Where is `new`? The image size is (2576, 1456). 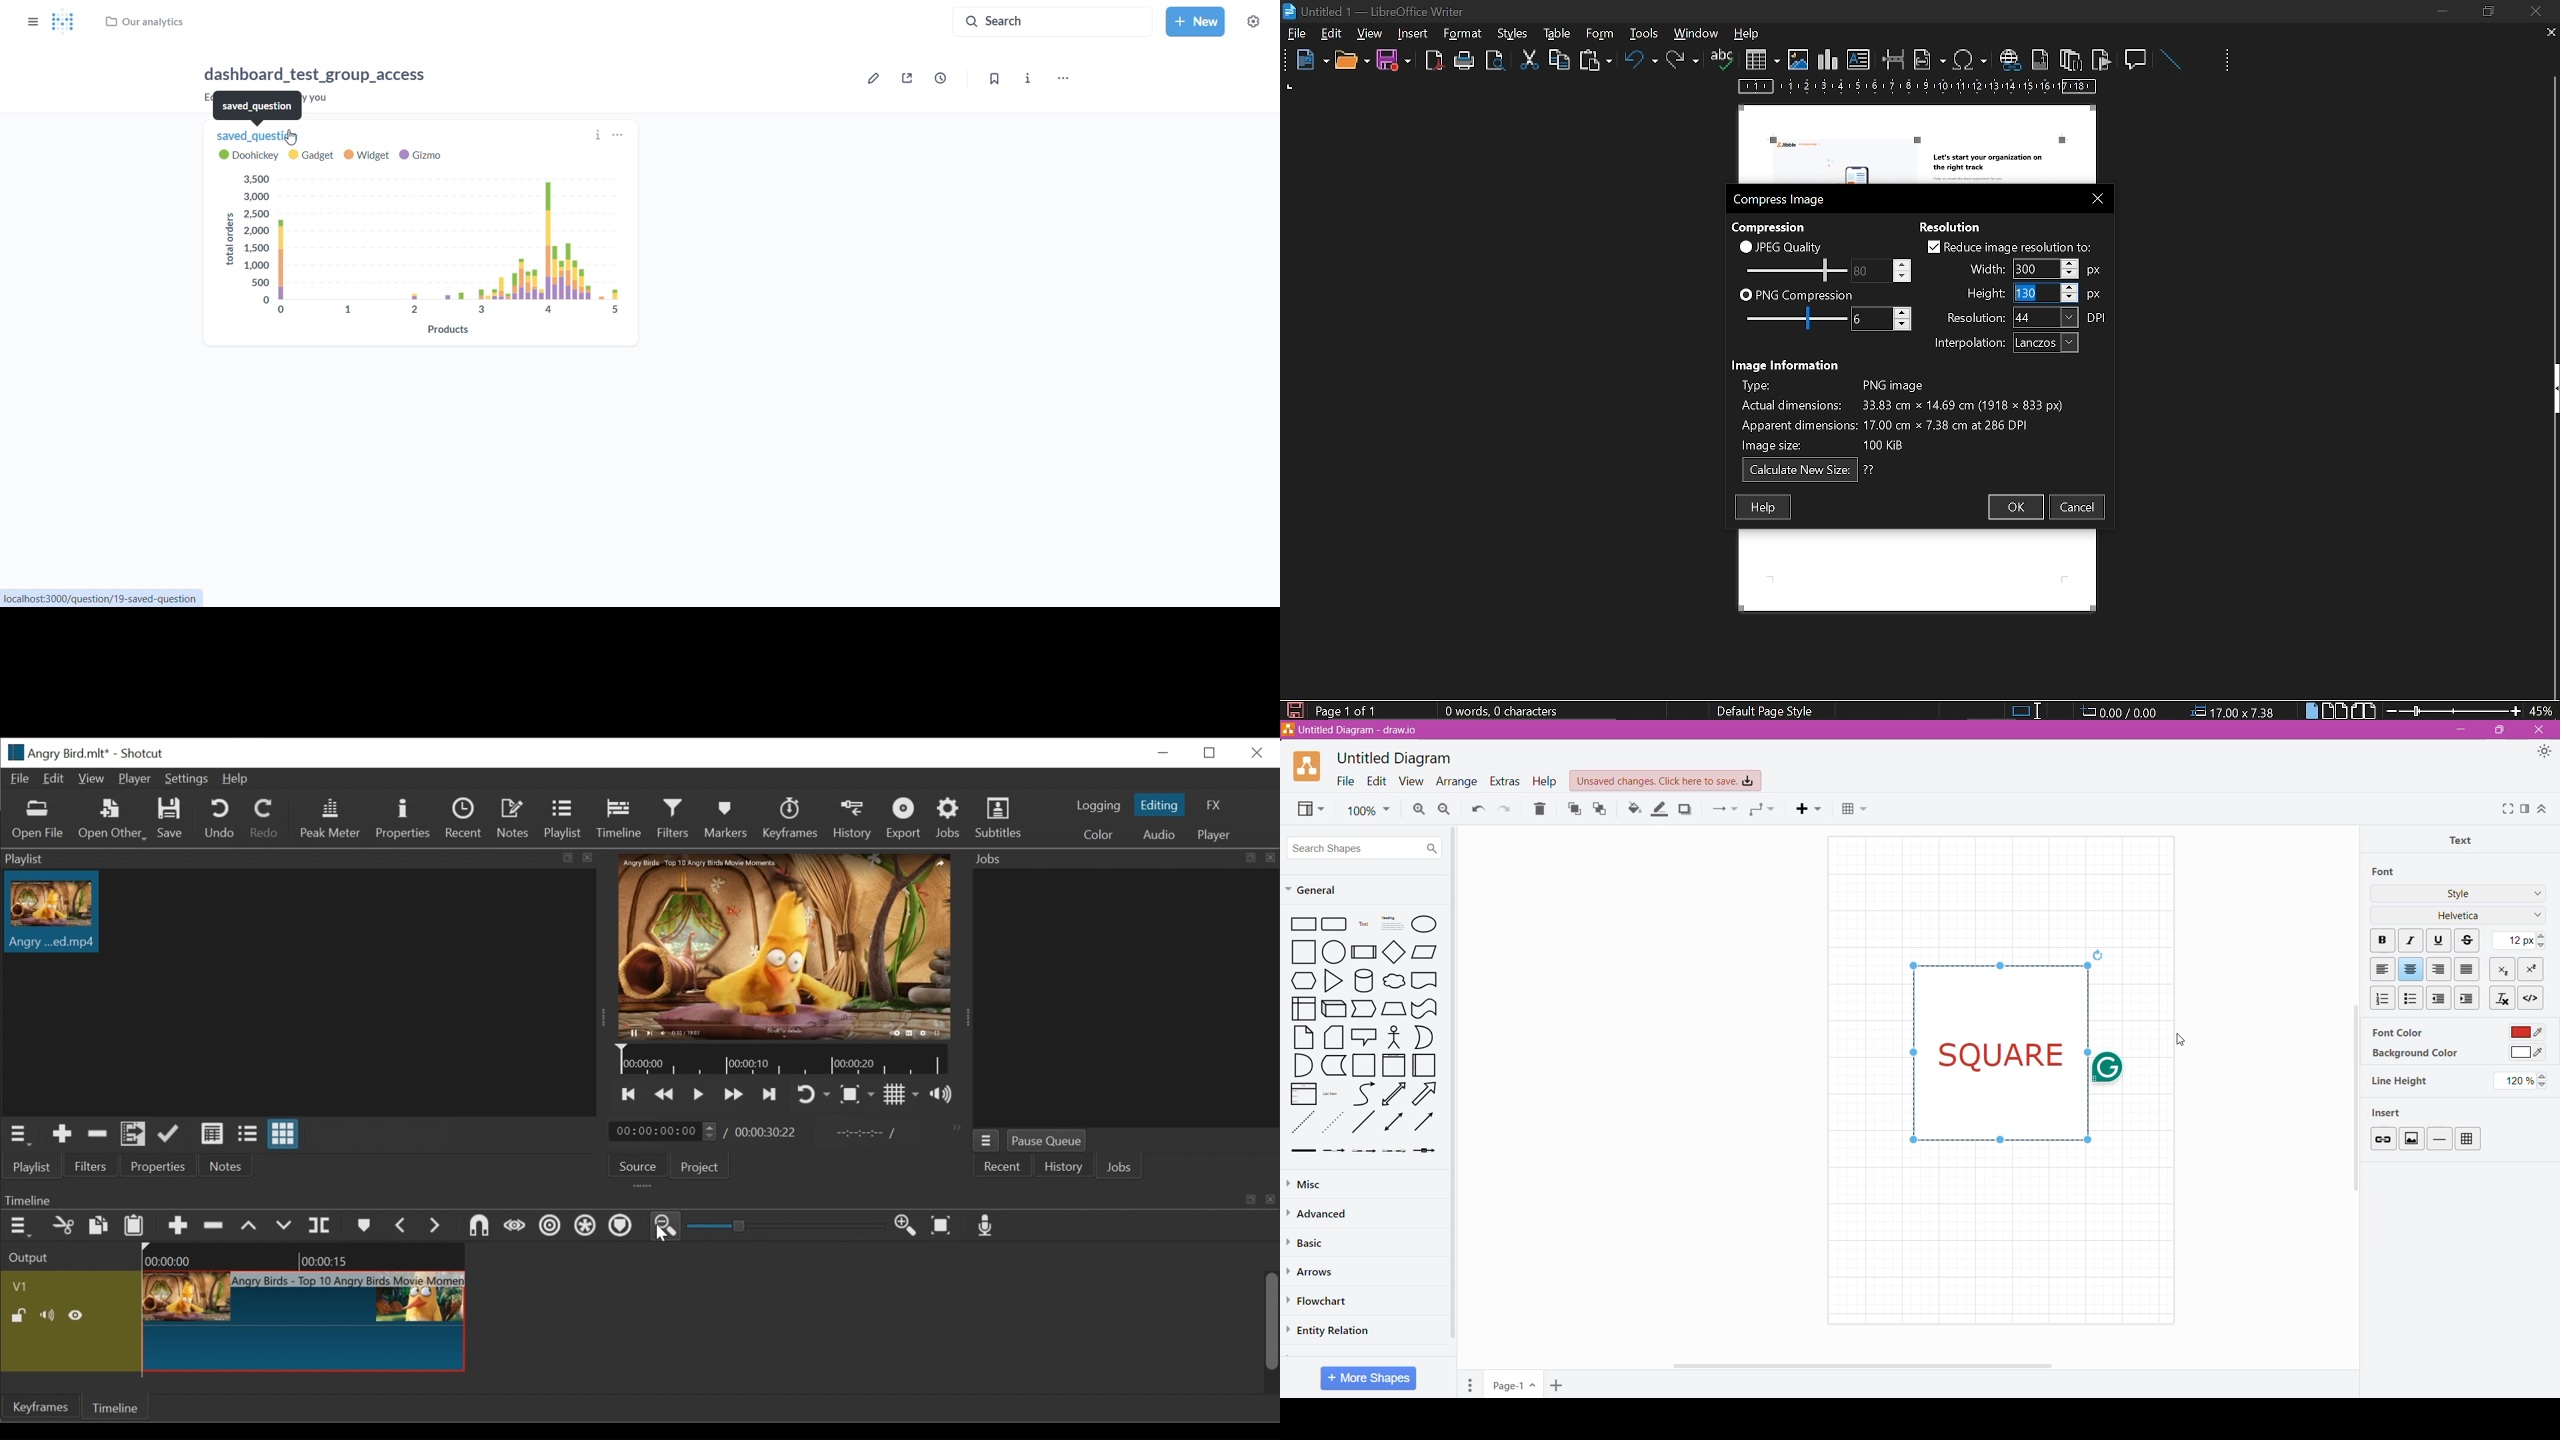
new is located at coordinates (1198, 21).